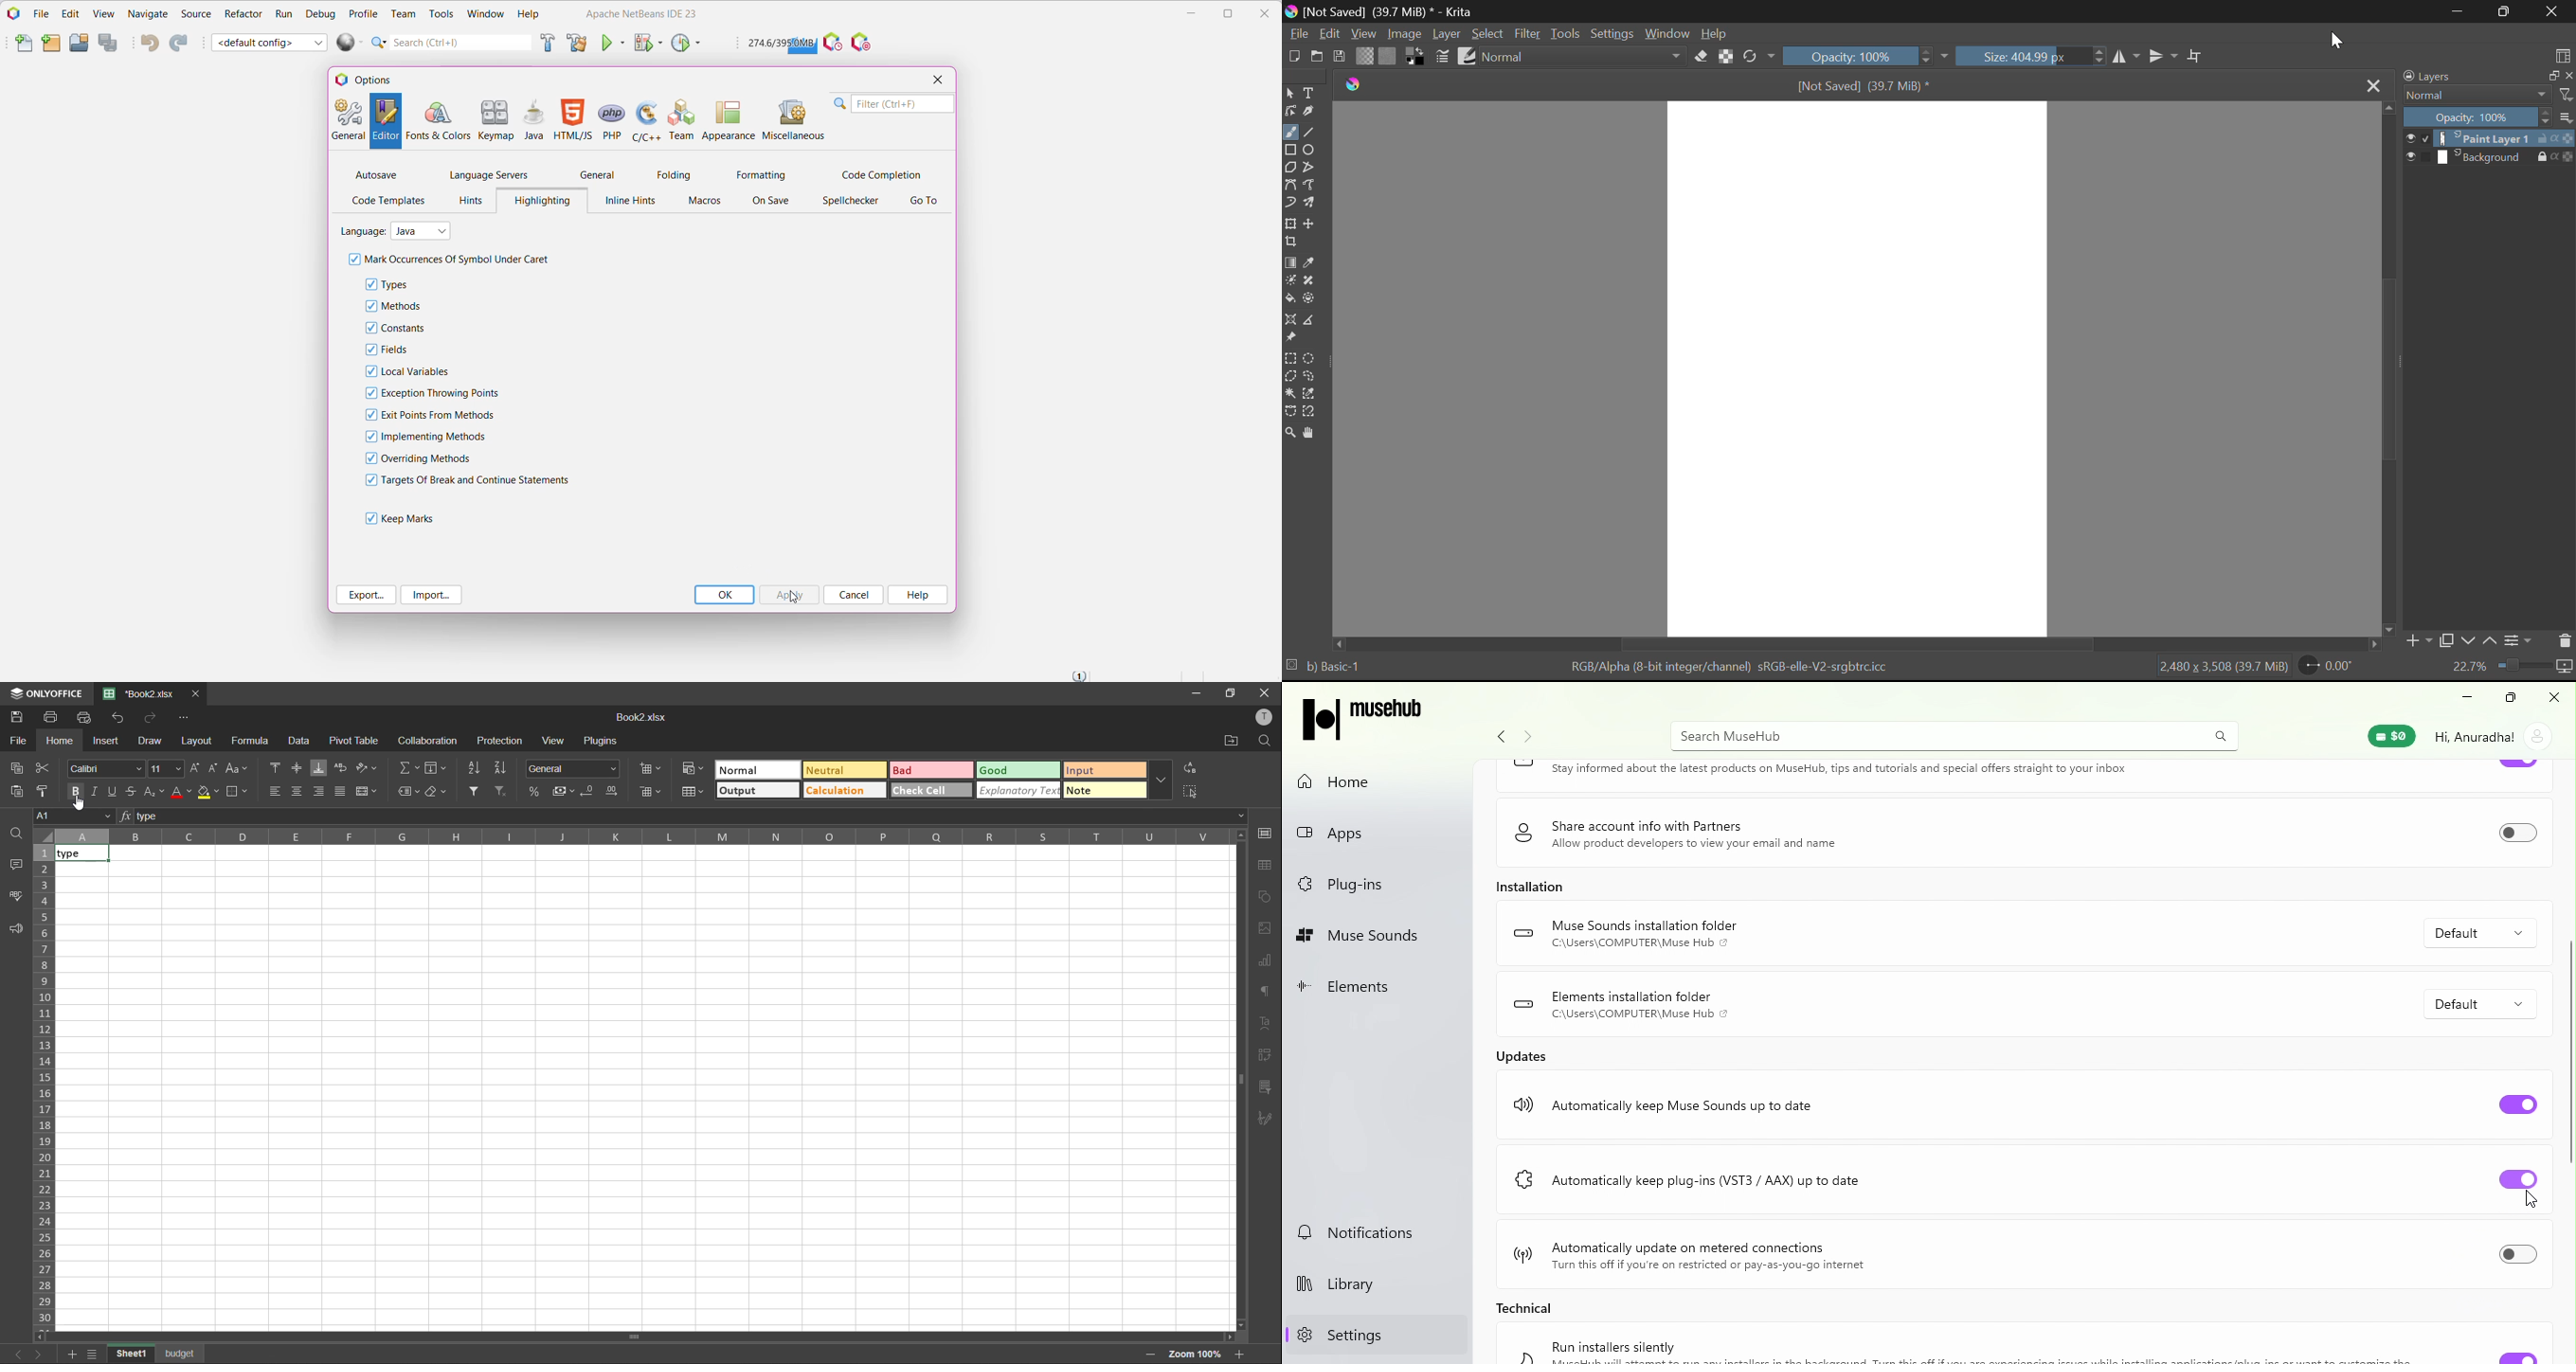  I want to click on Smart Patch Tool, so click(1310, 282).